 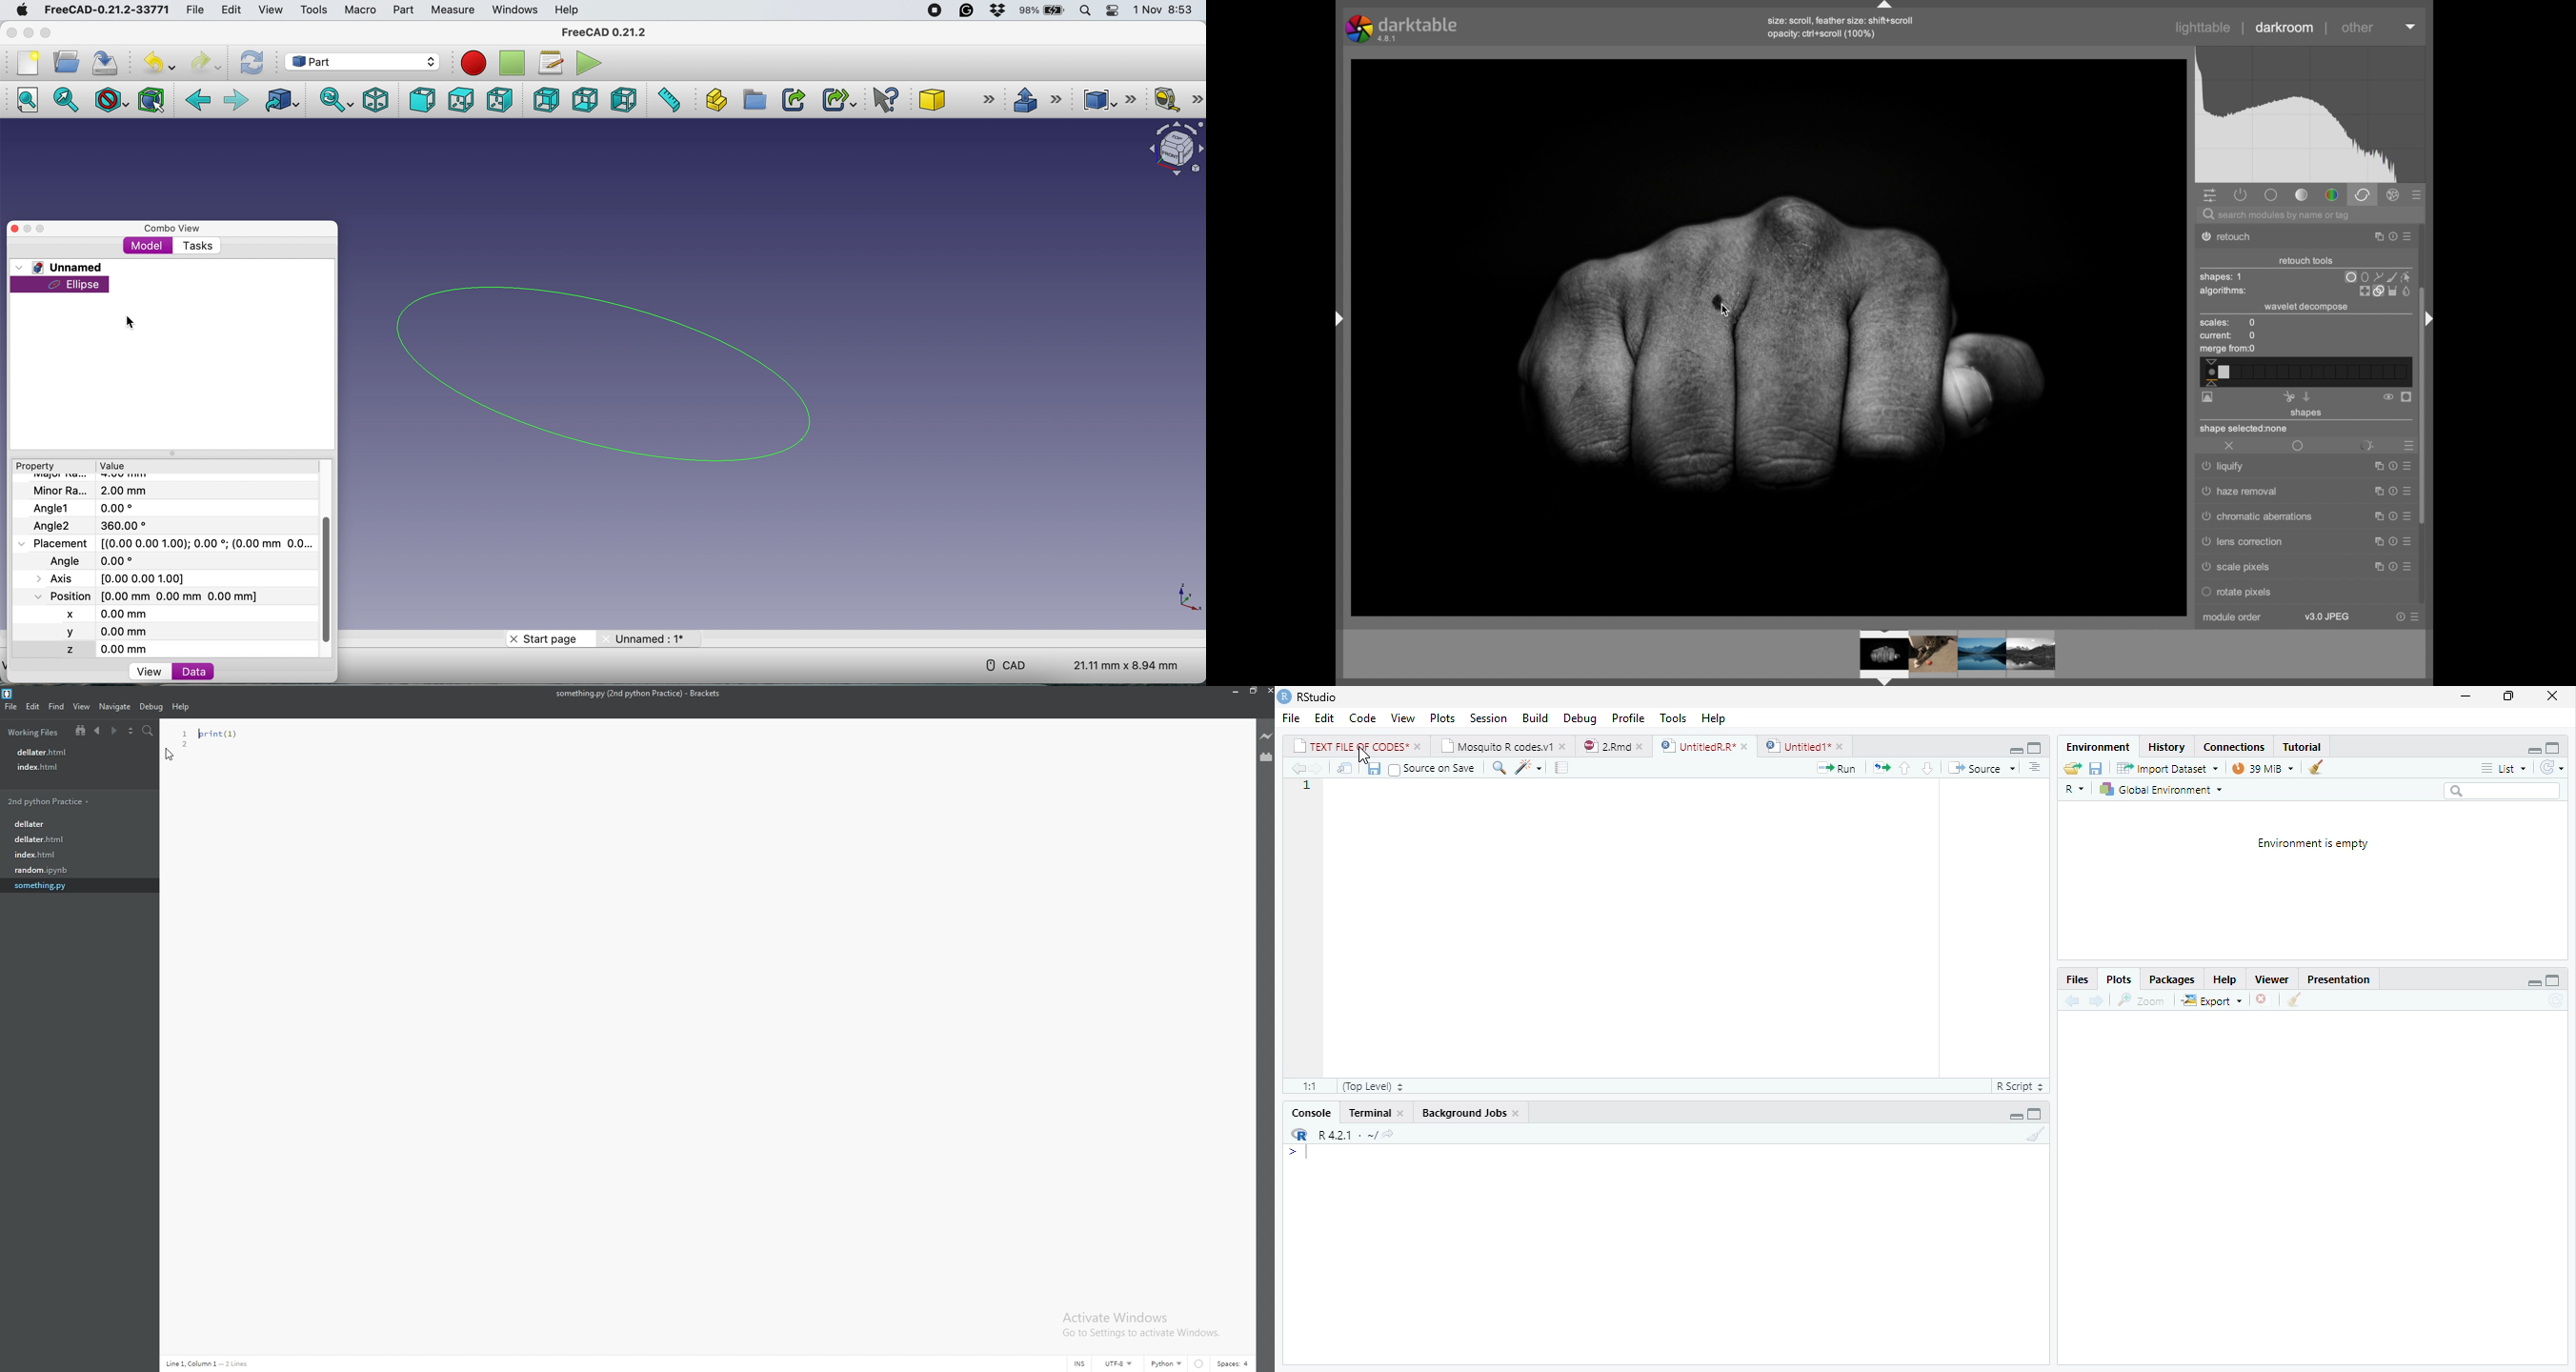 I want to click on Row Number, so click(x=1304, y=788).